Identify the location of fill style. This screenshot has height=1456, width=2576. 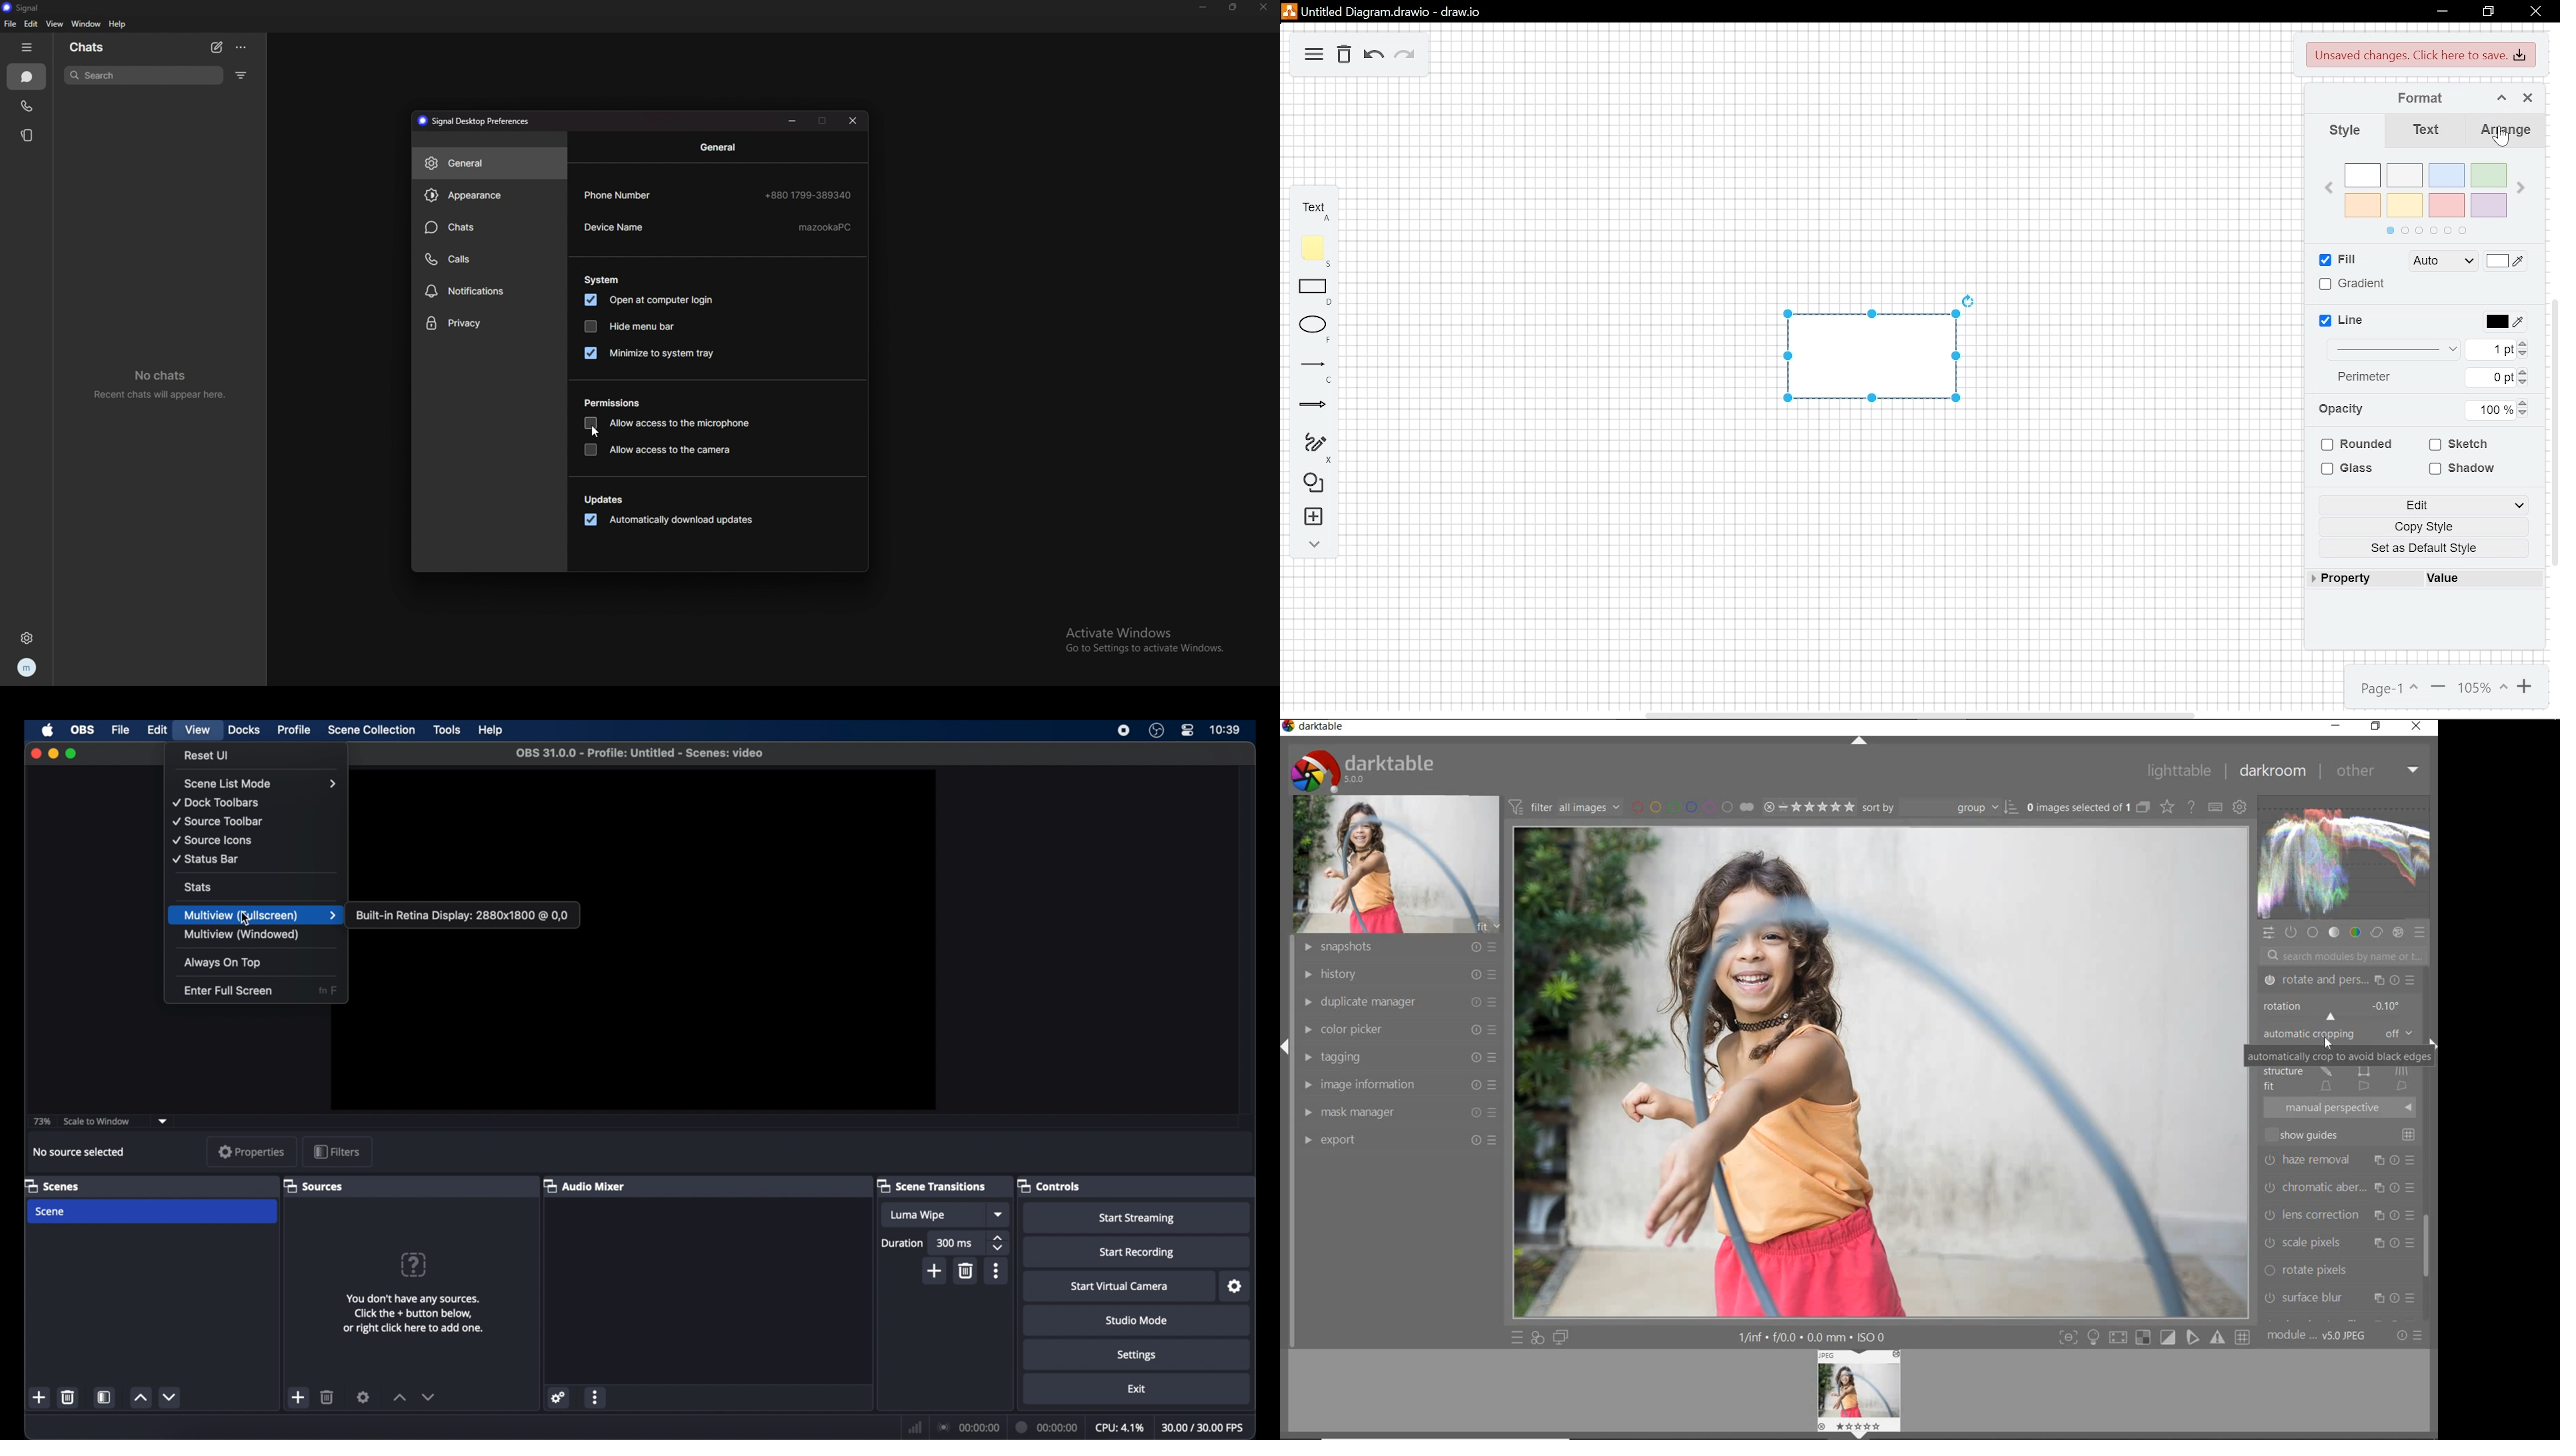
(2441, 261).